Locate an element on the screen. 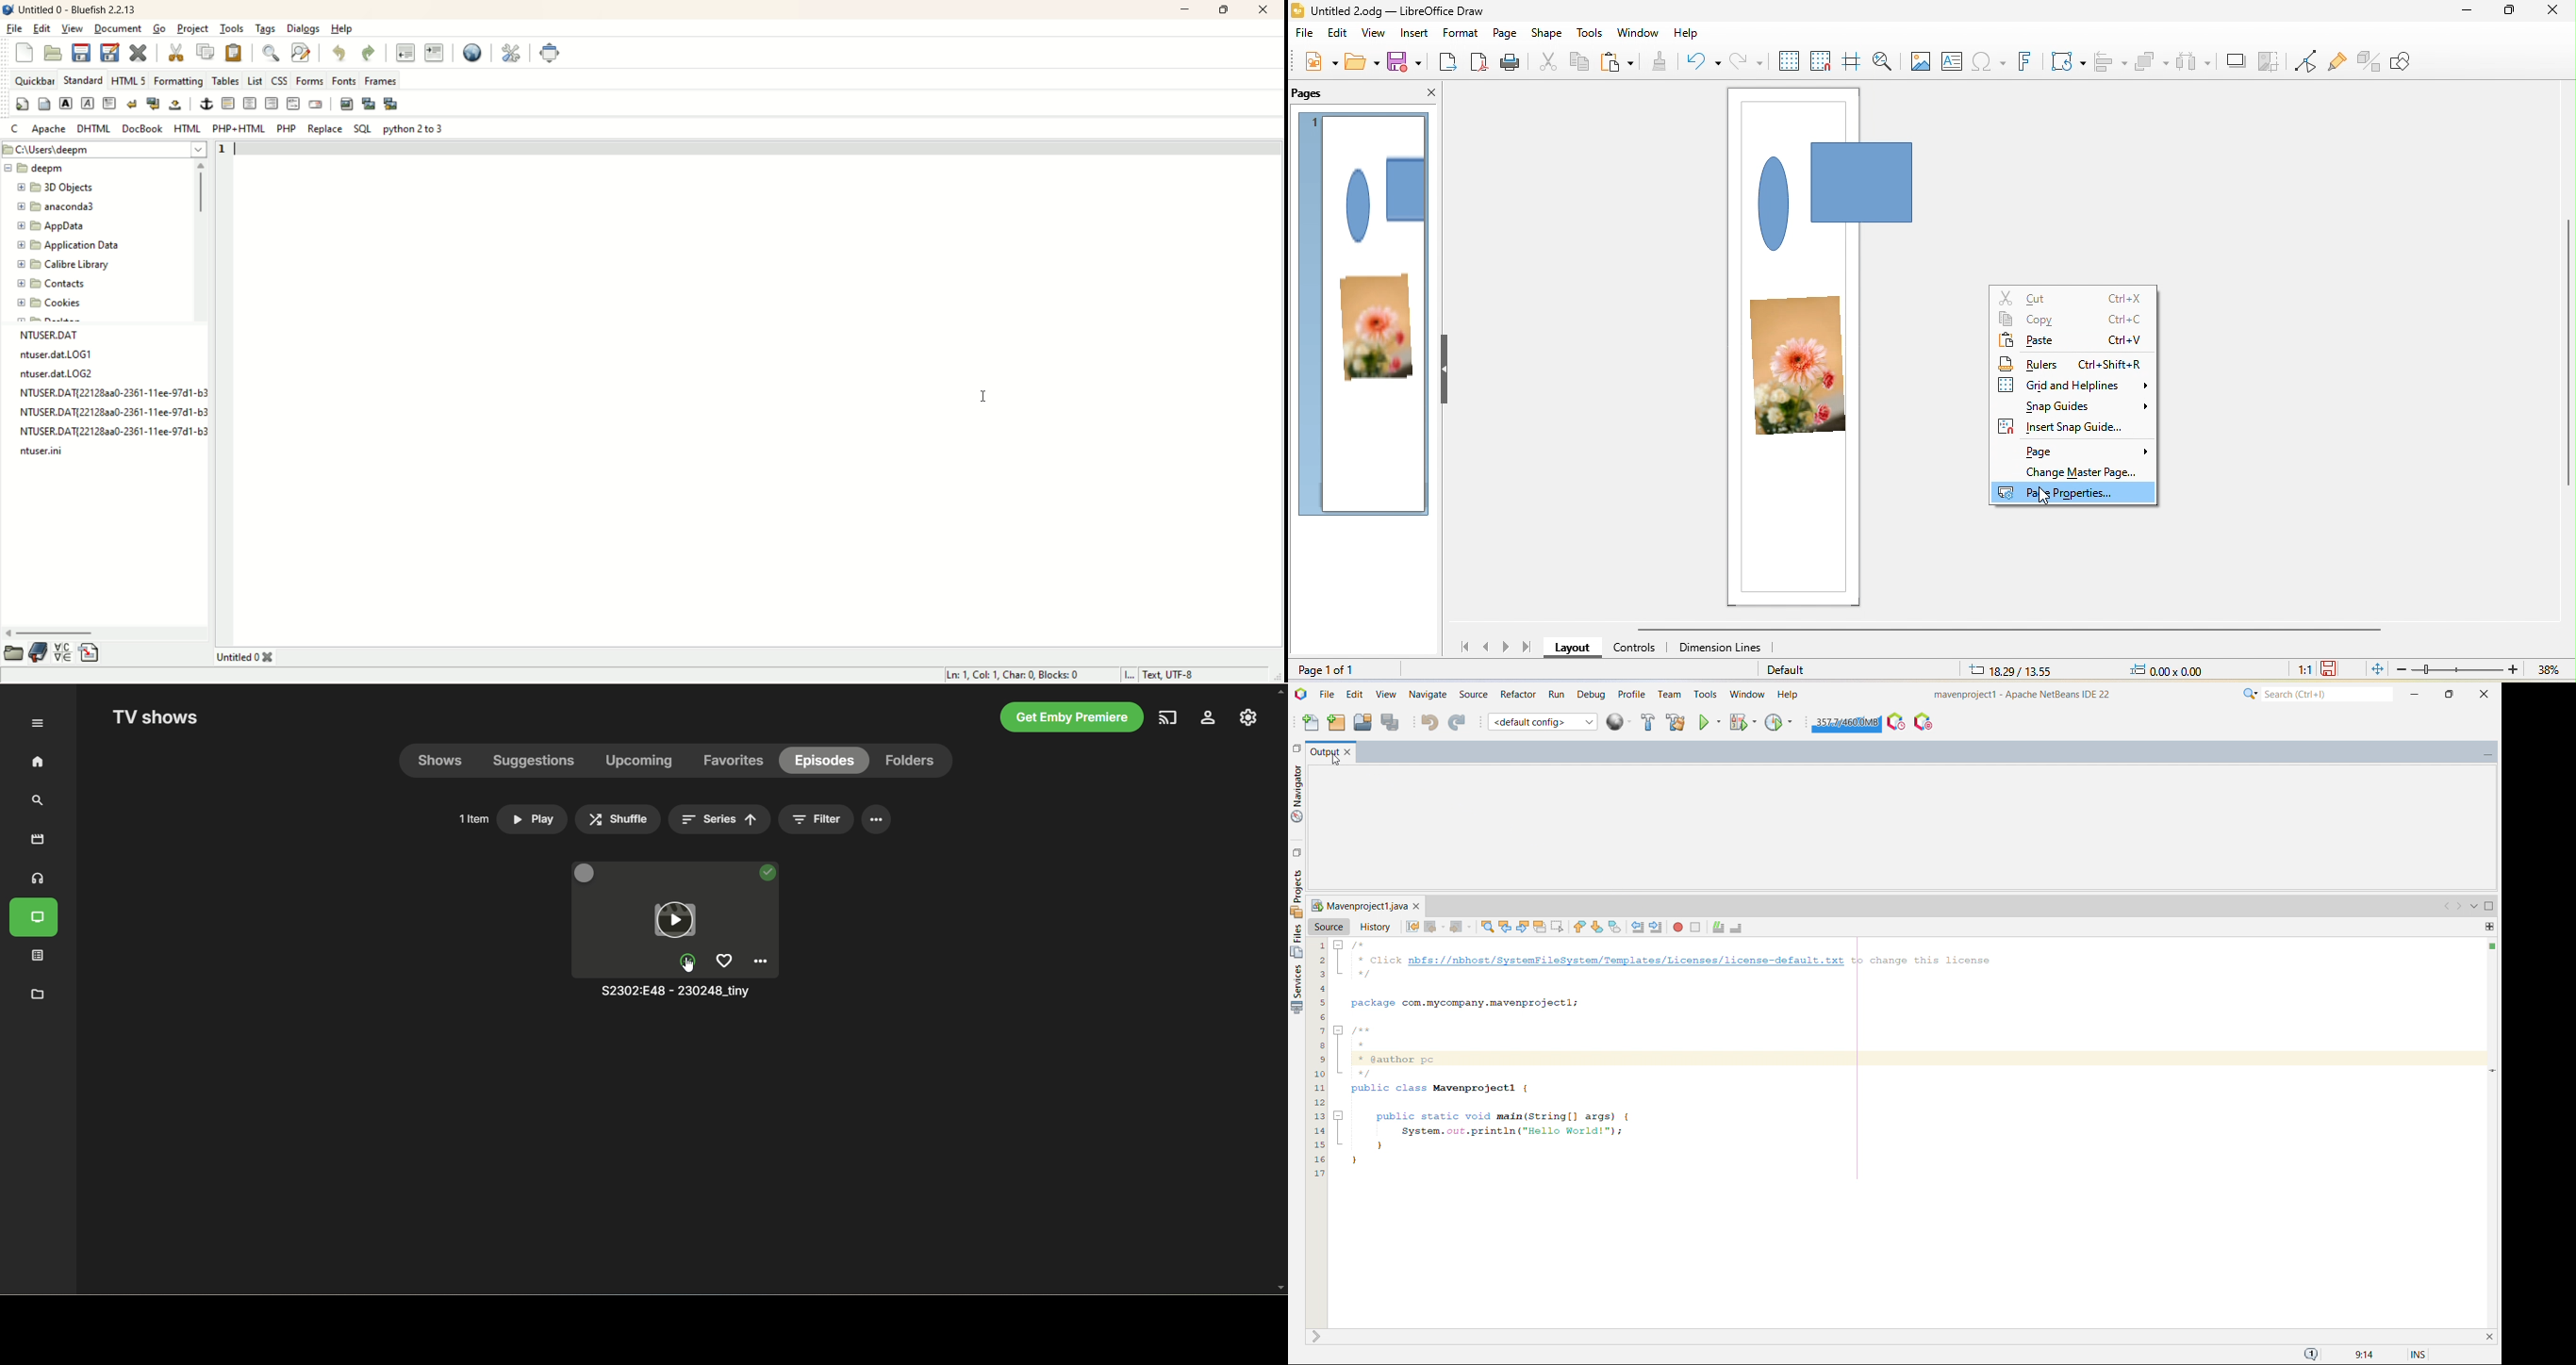  edit preferences is located at coordinates (511, 54).